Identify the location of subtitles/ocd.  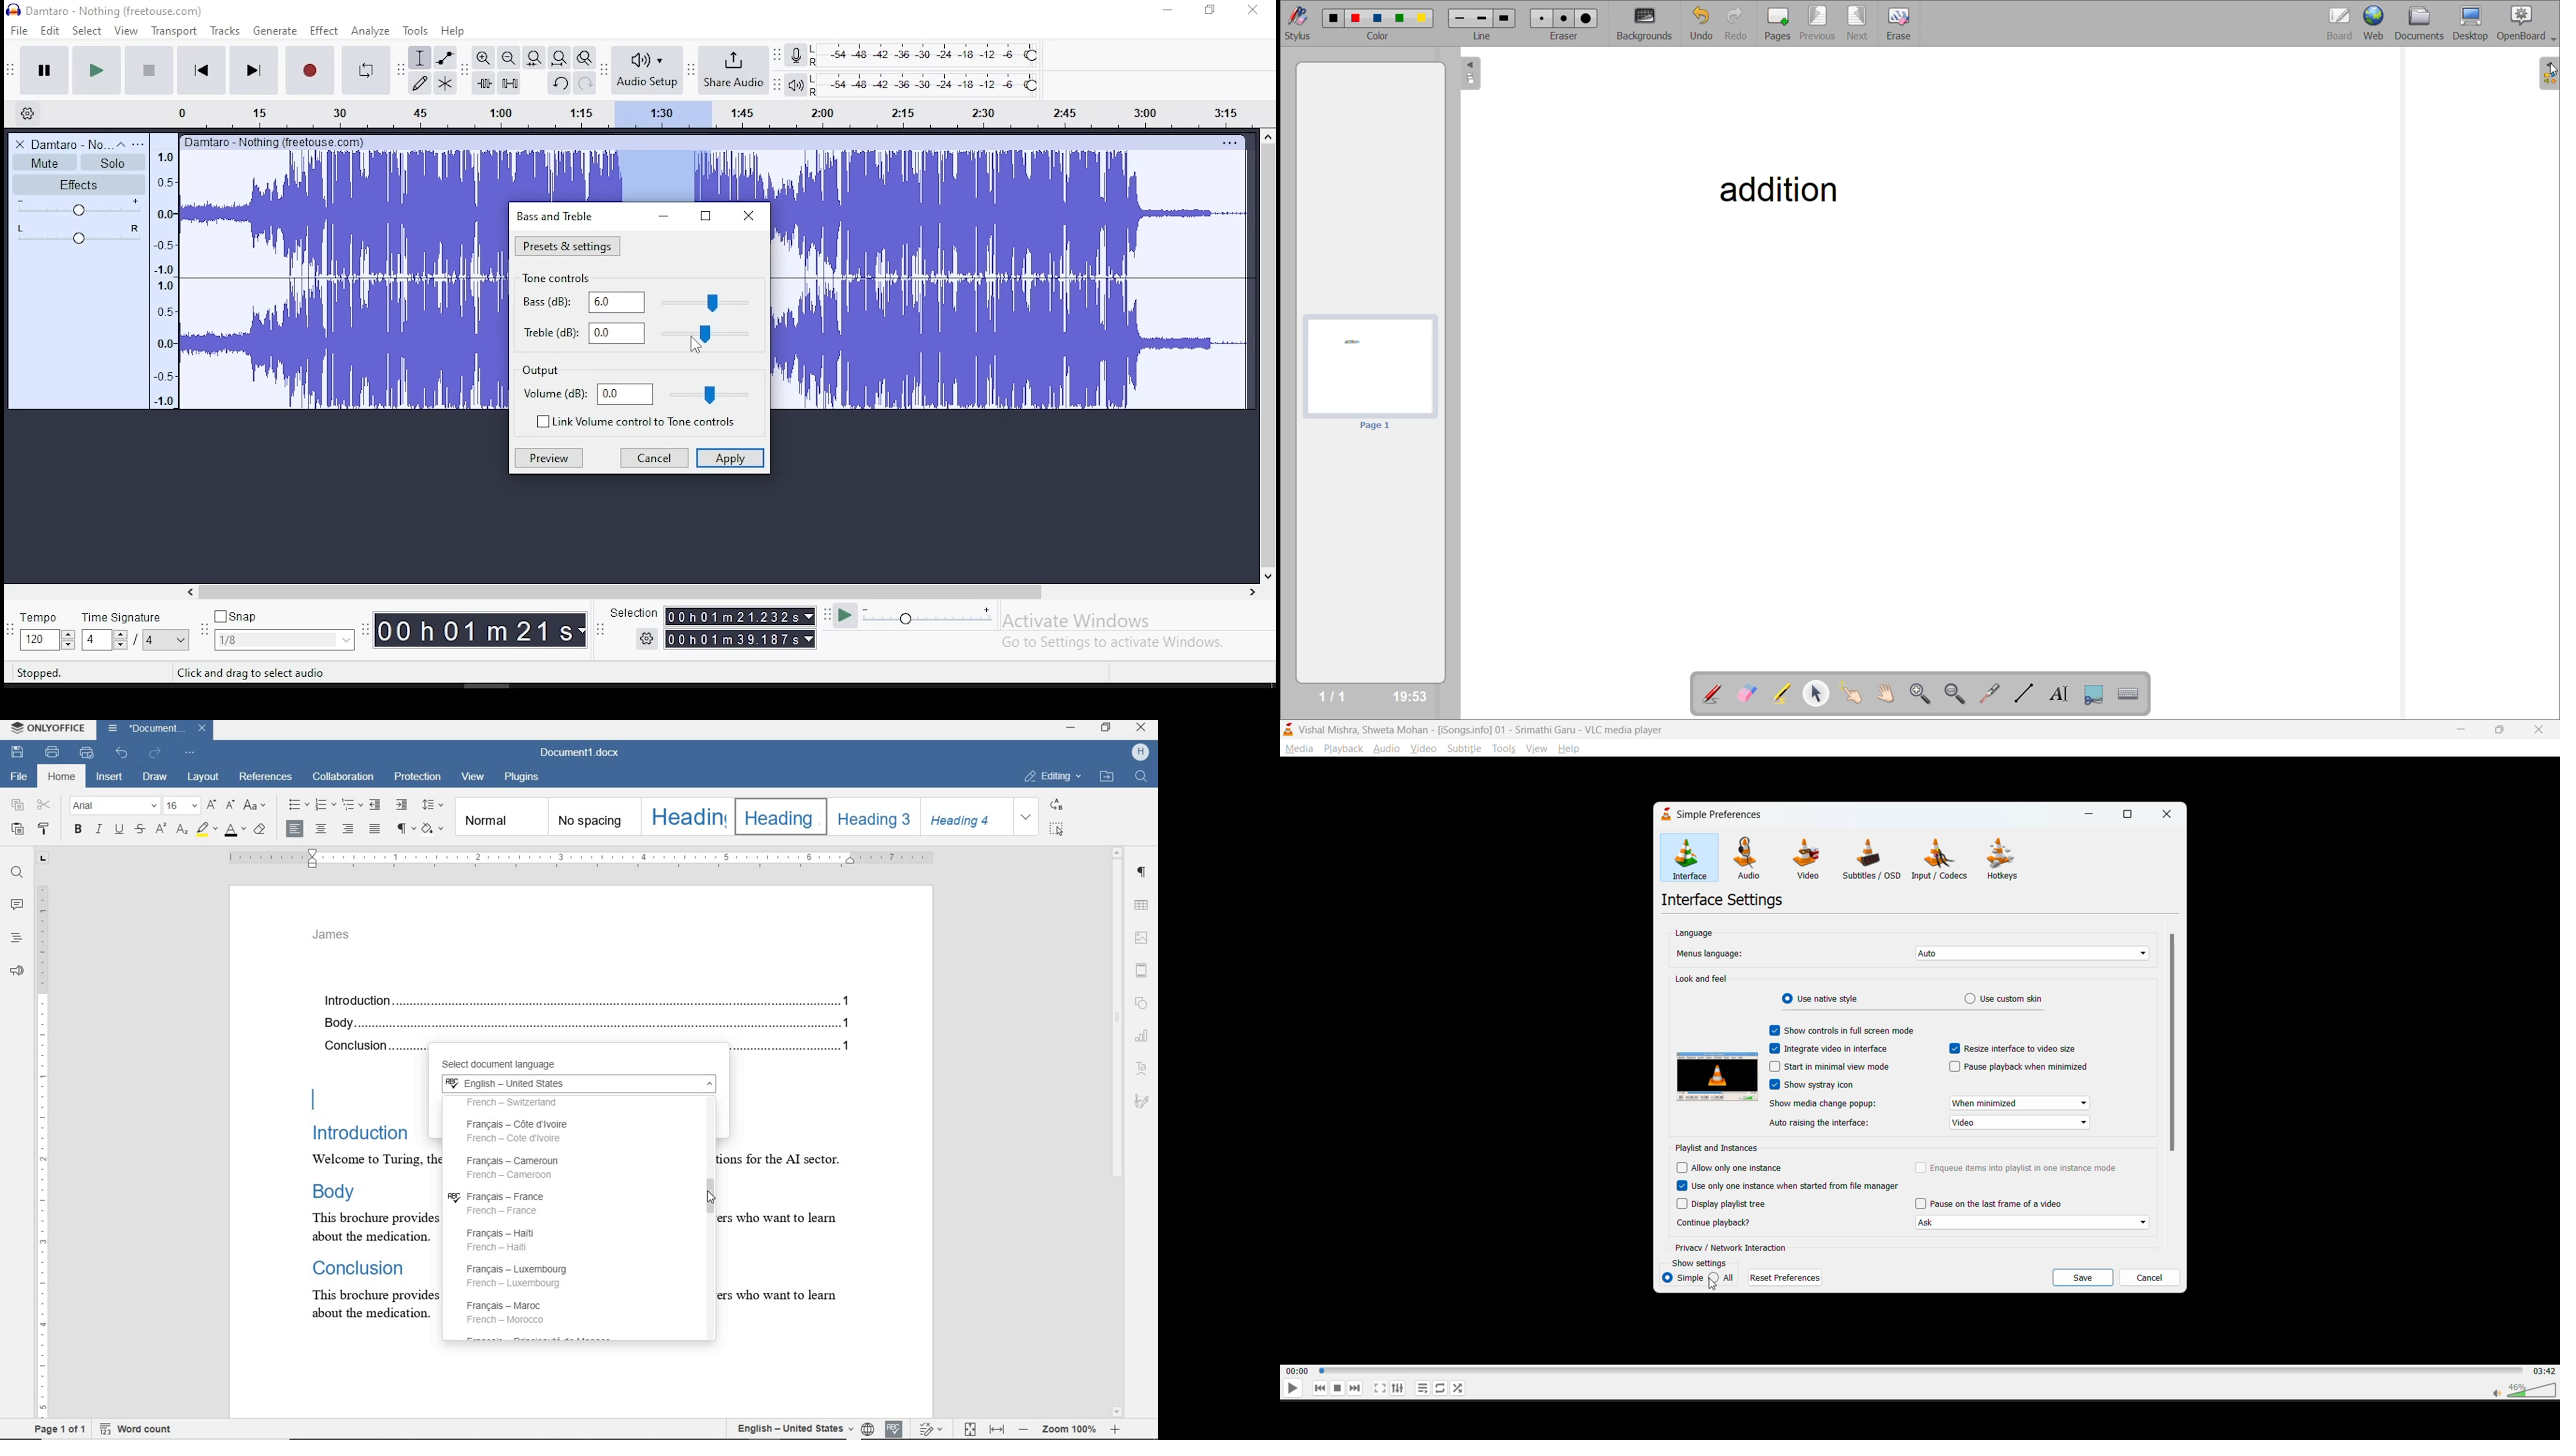
(1875, 859).